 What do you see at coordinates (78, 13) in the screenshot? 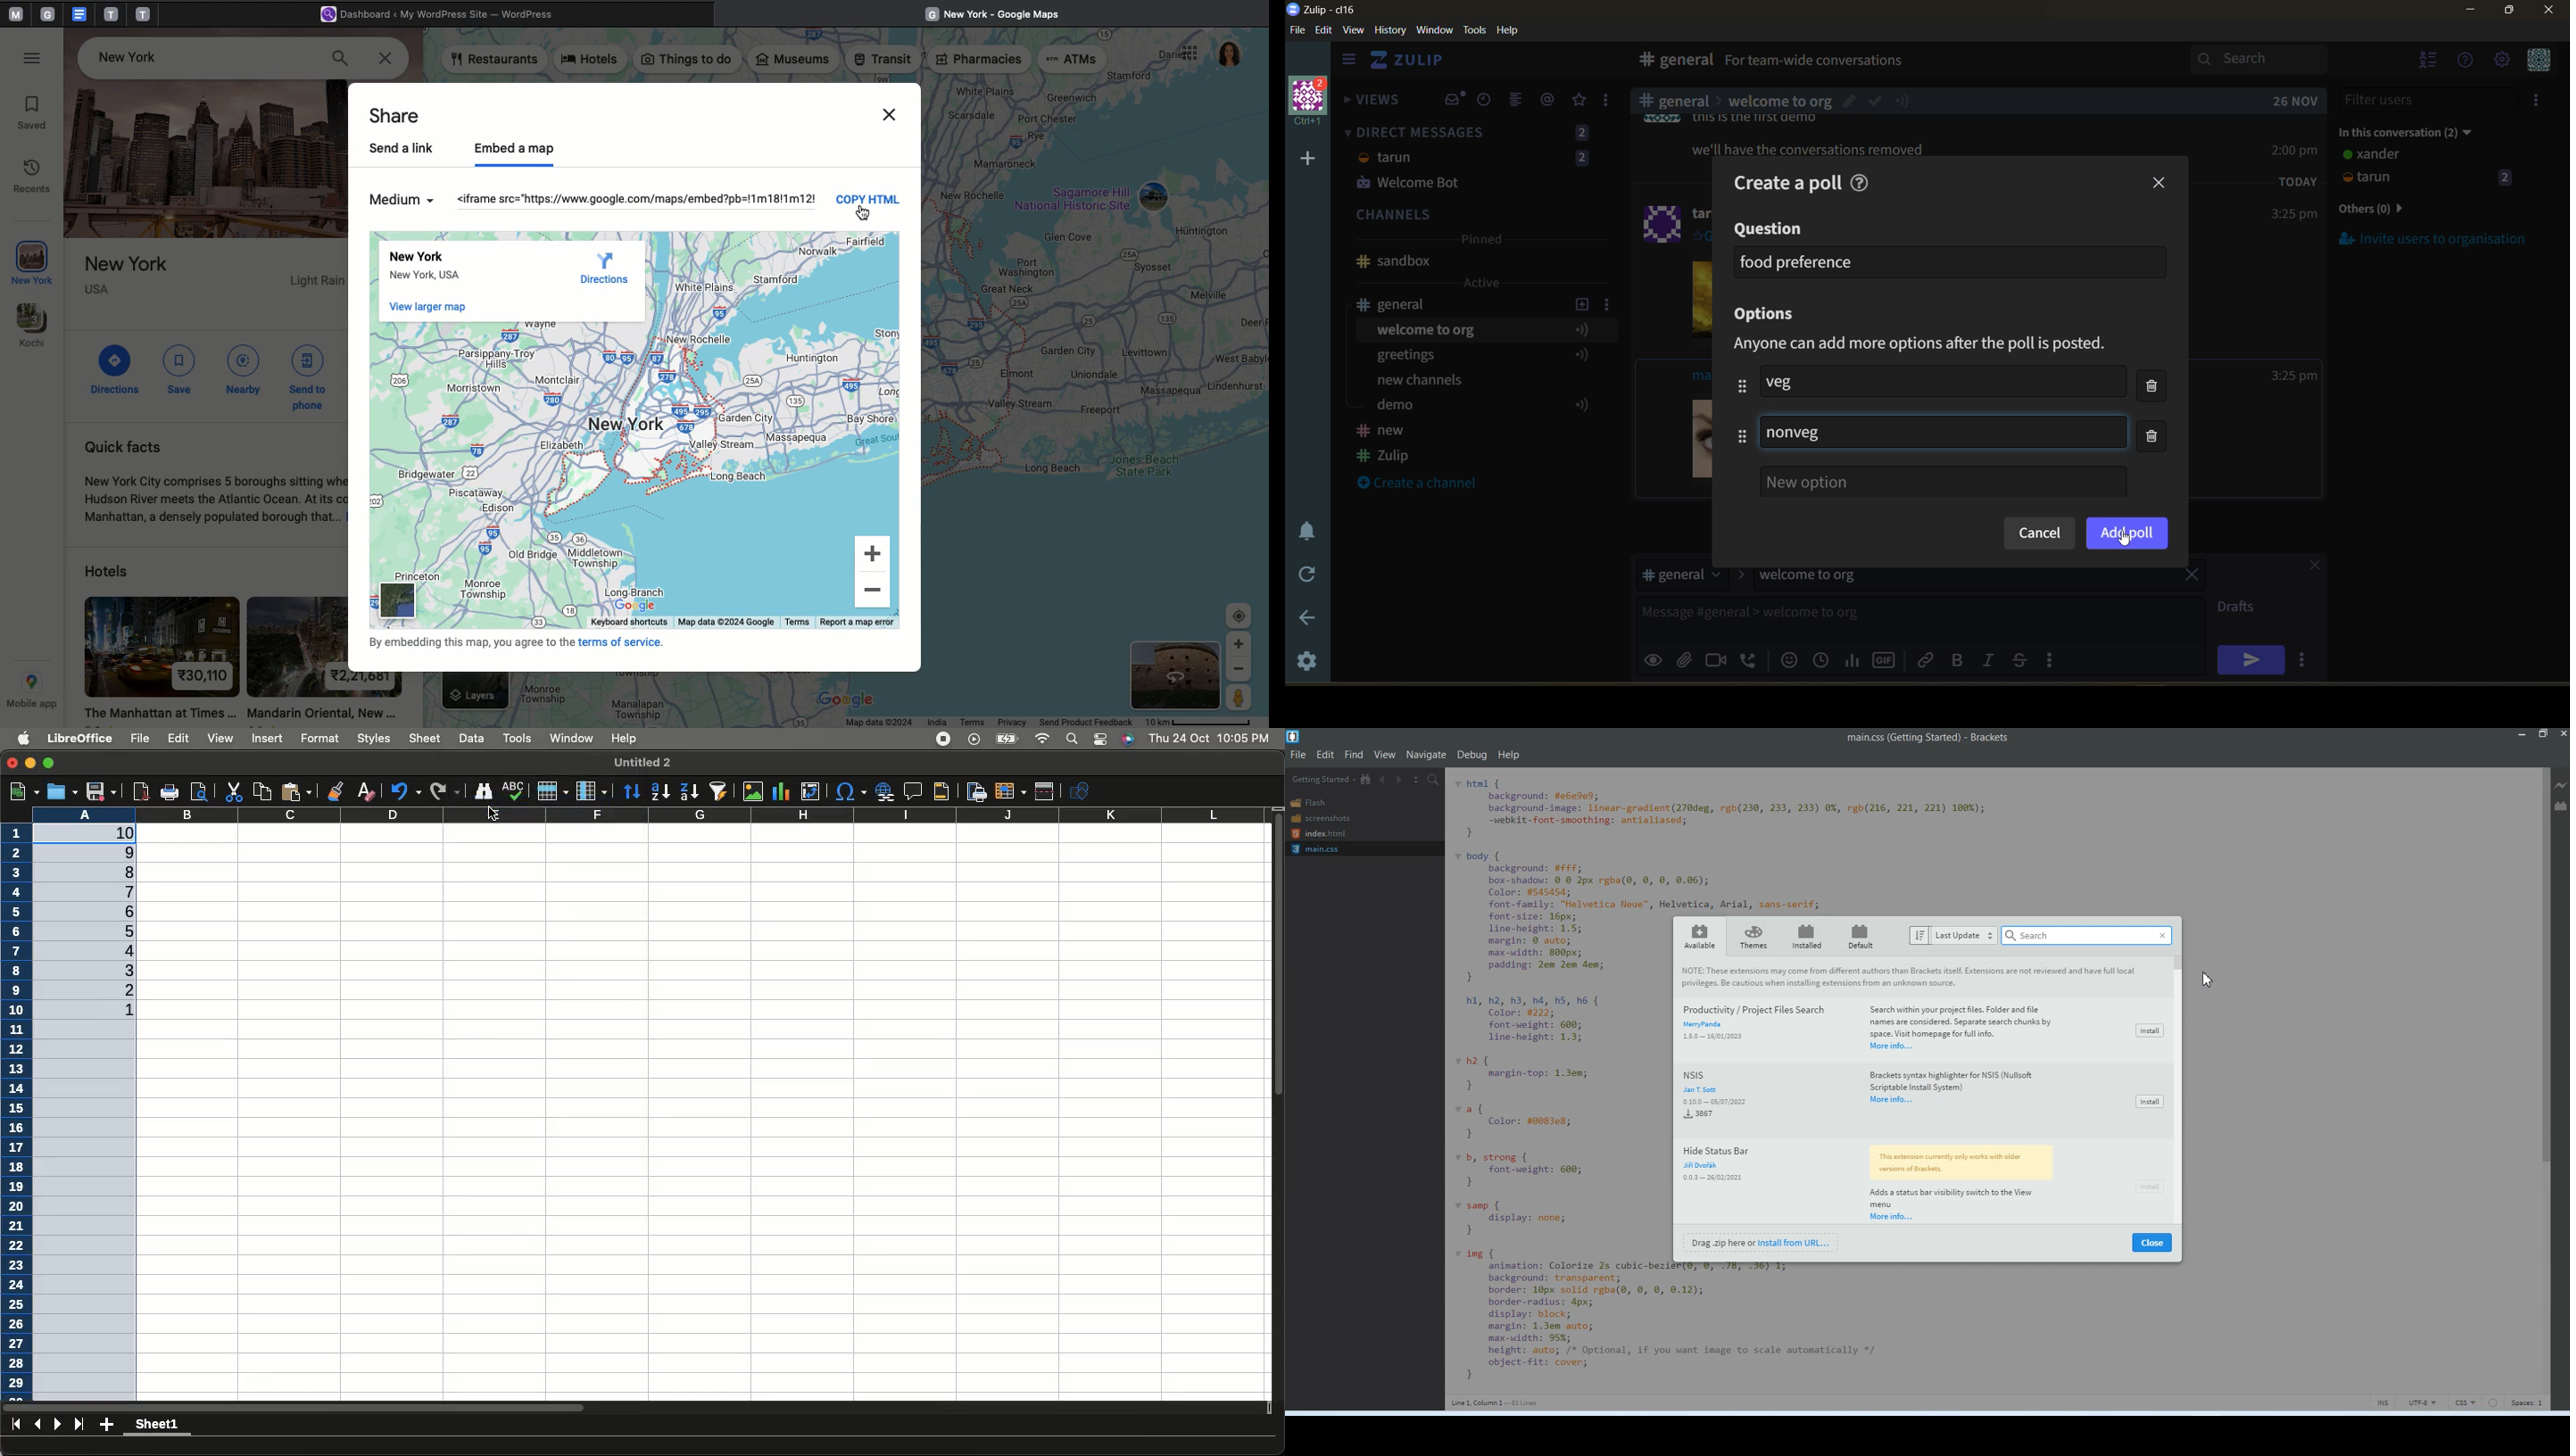
I see `google doc` at bounding box center [78, 13].